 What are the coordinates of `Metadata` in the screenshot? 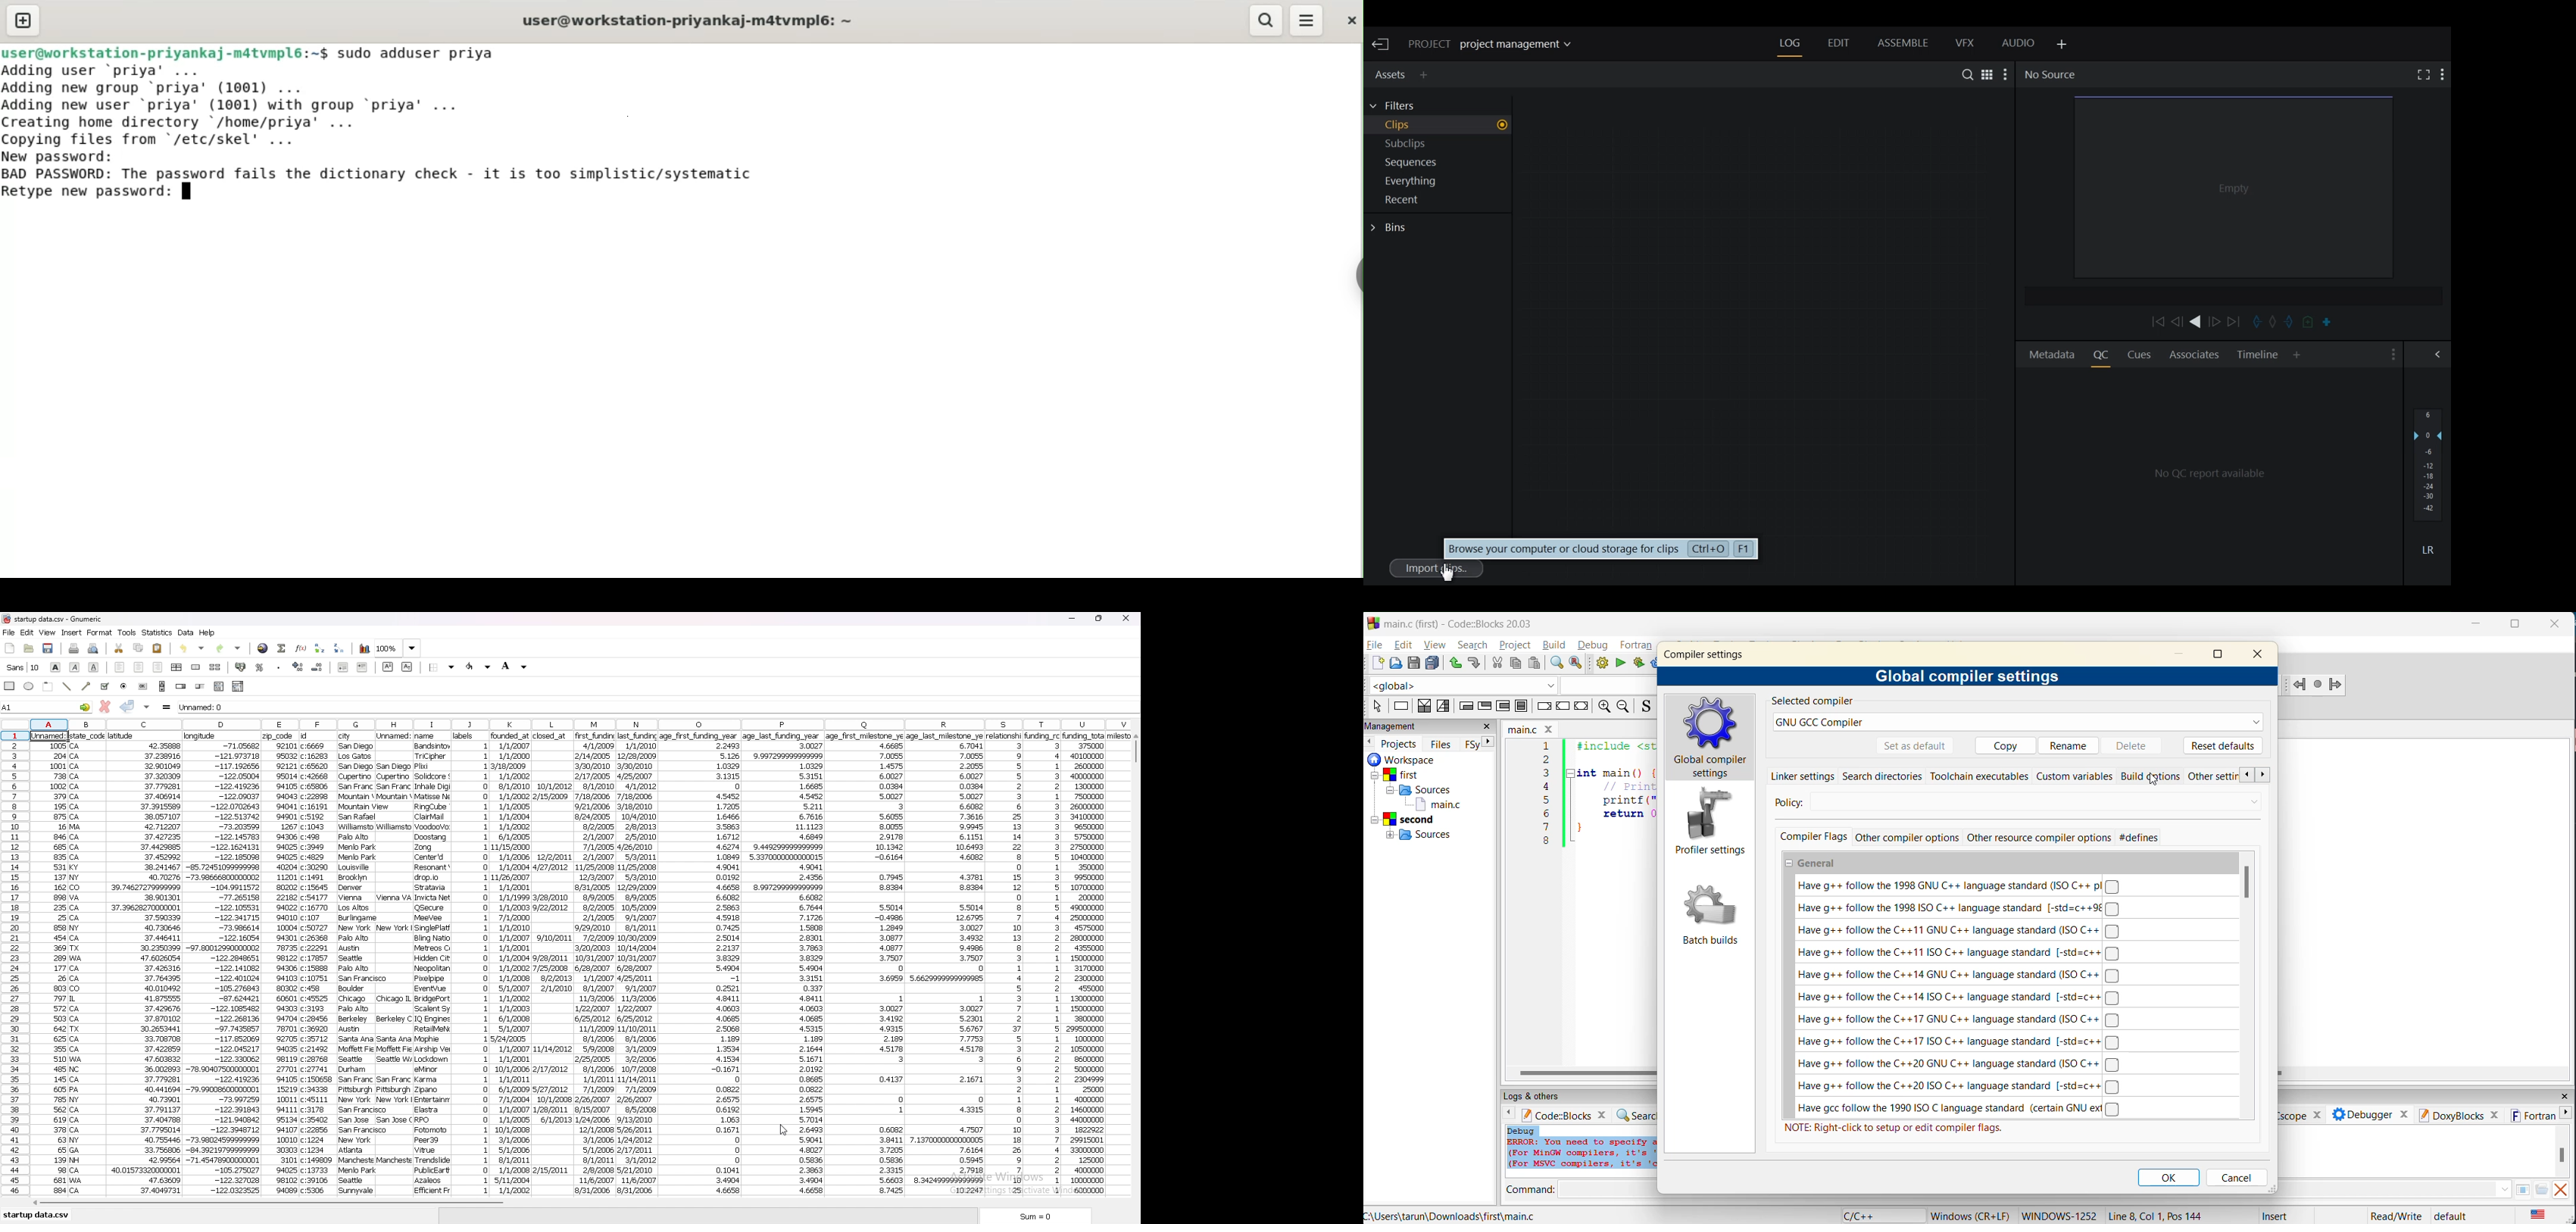 It's located at (2052, 354).